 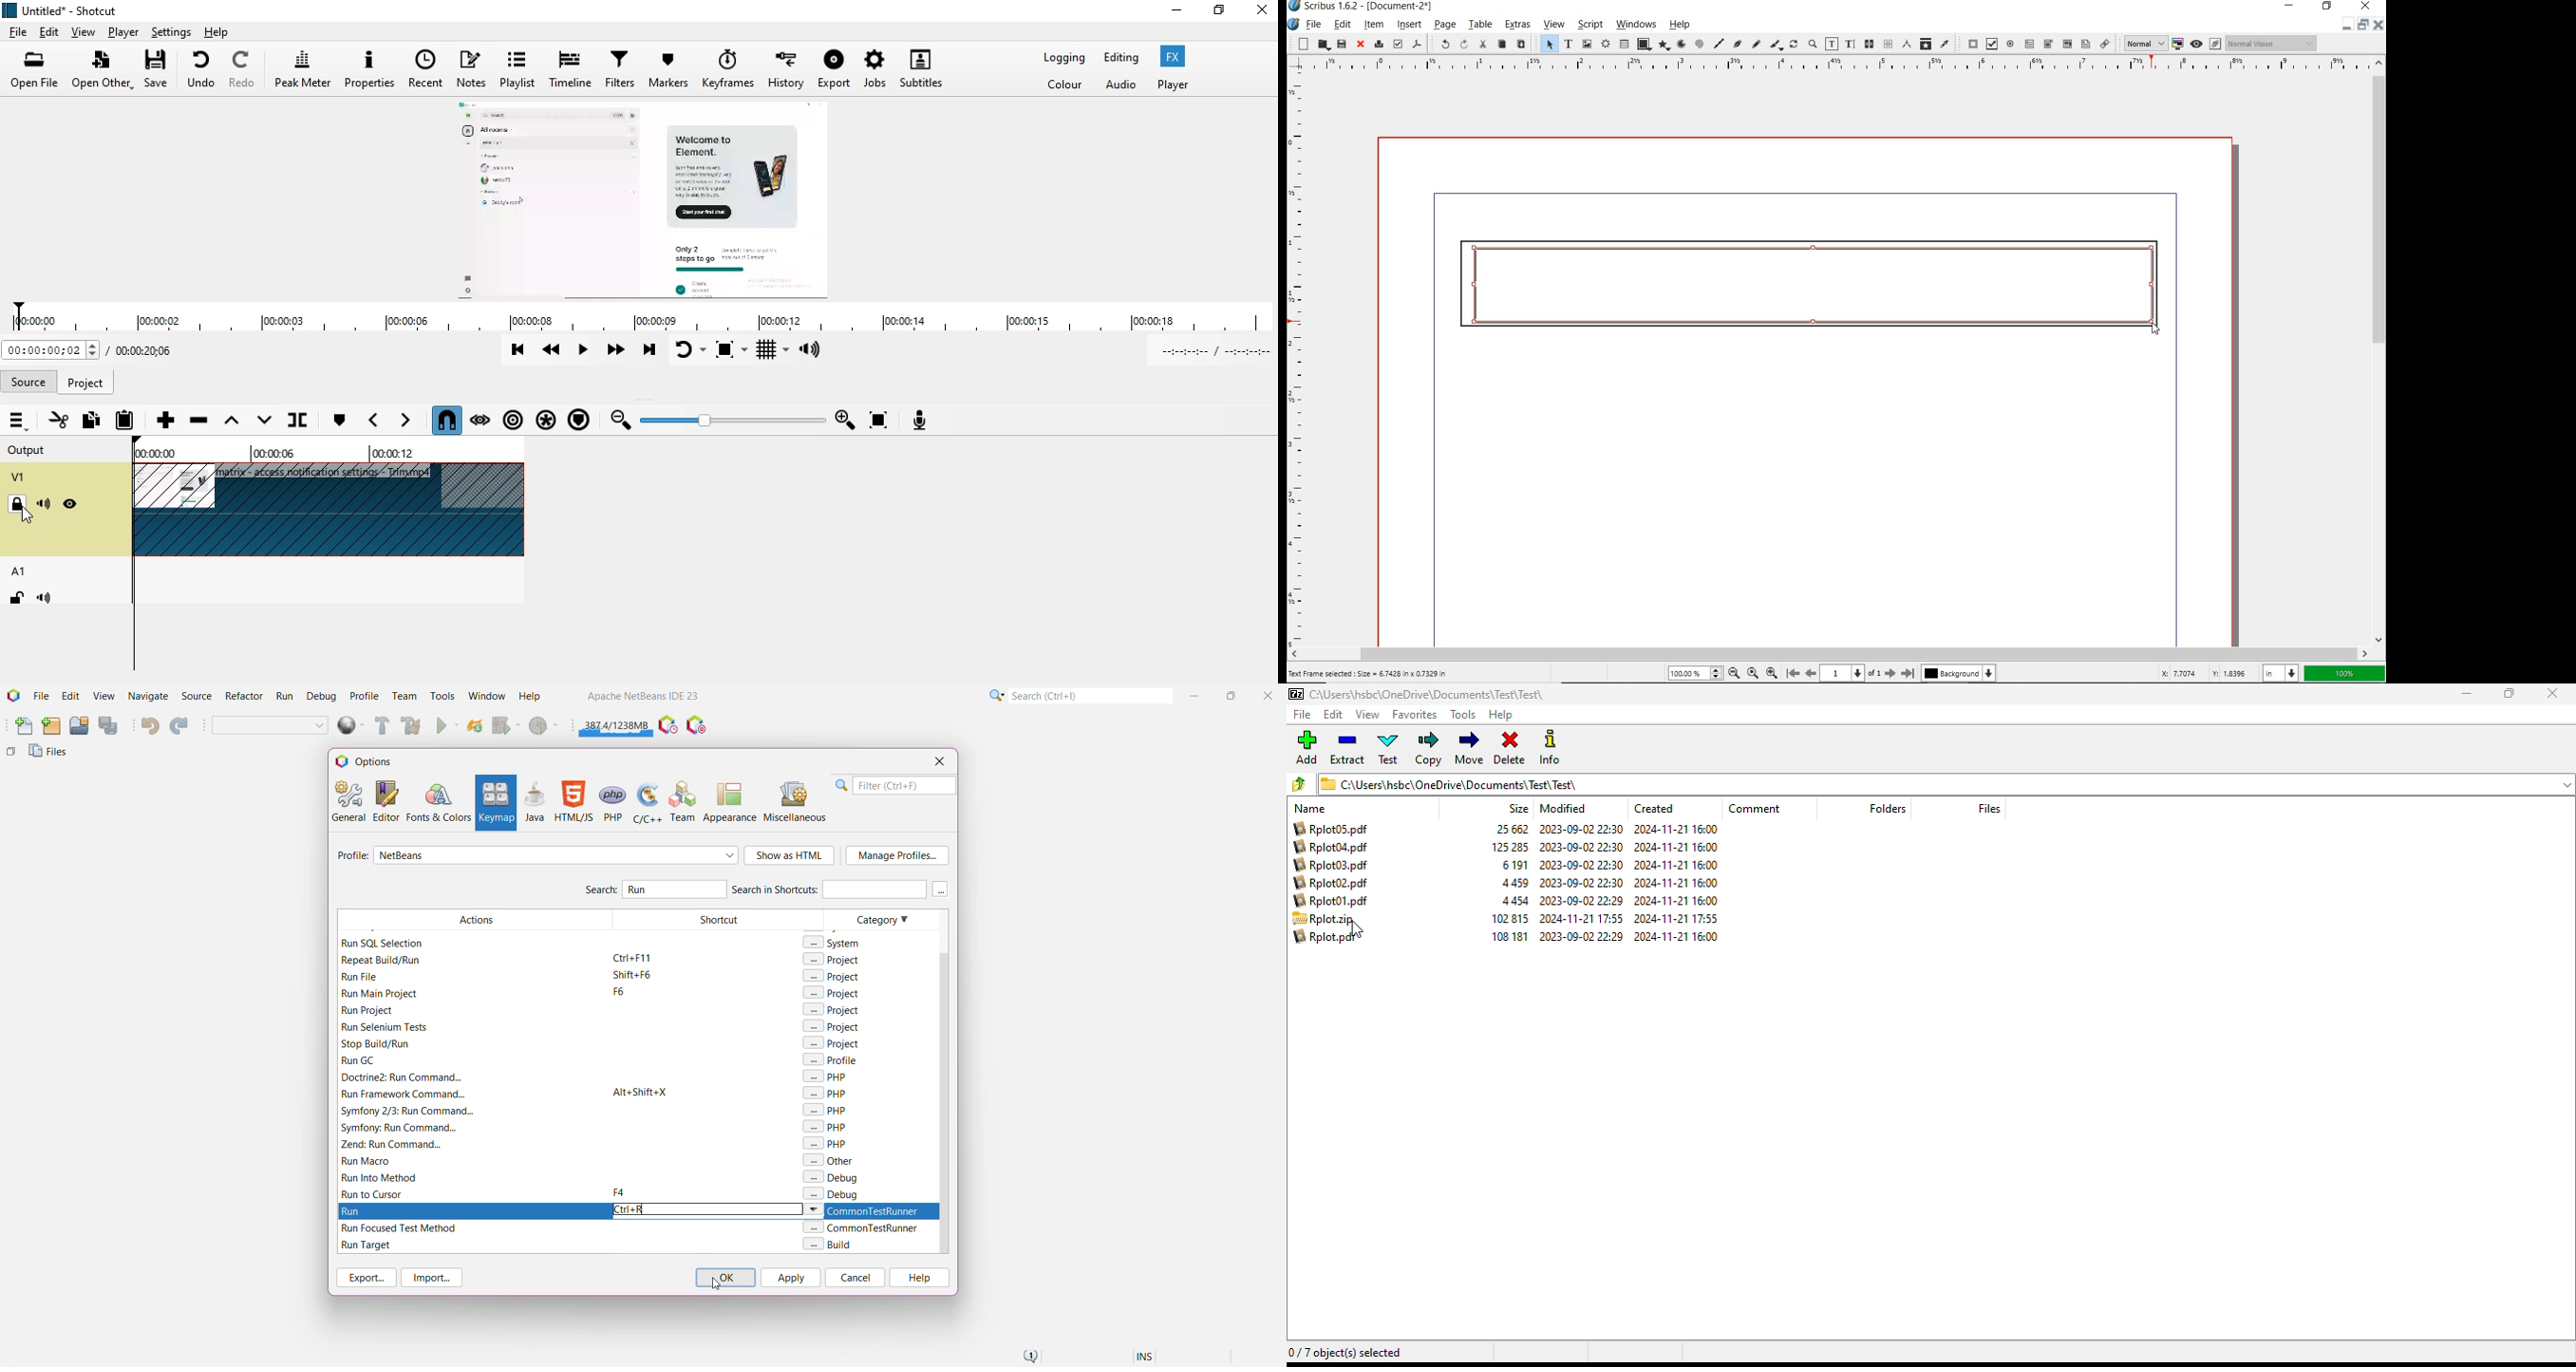 What do you see at coordinates (231, 32) in the screenshot?
I see `help` at bounding box center [231, 32].